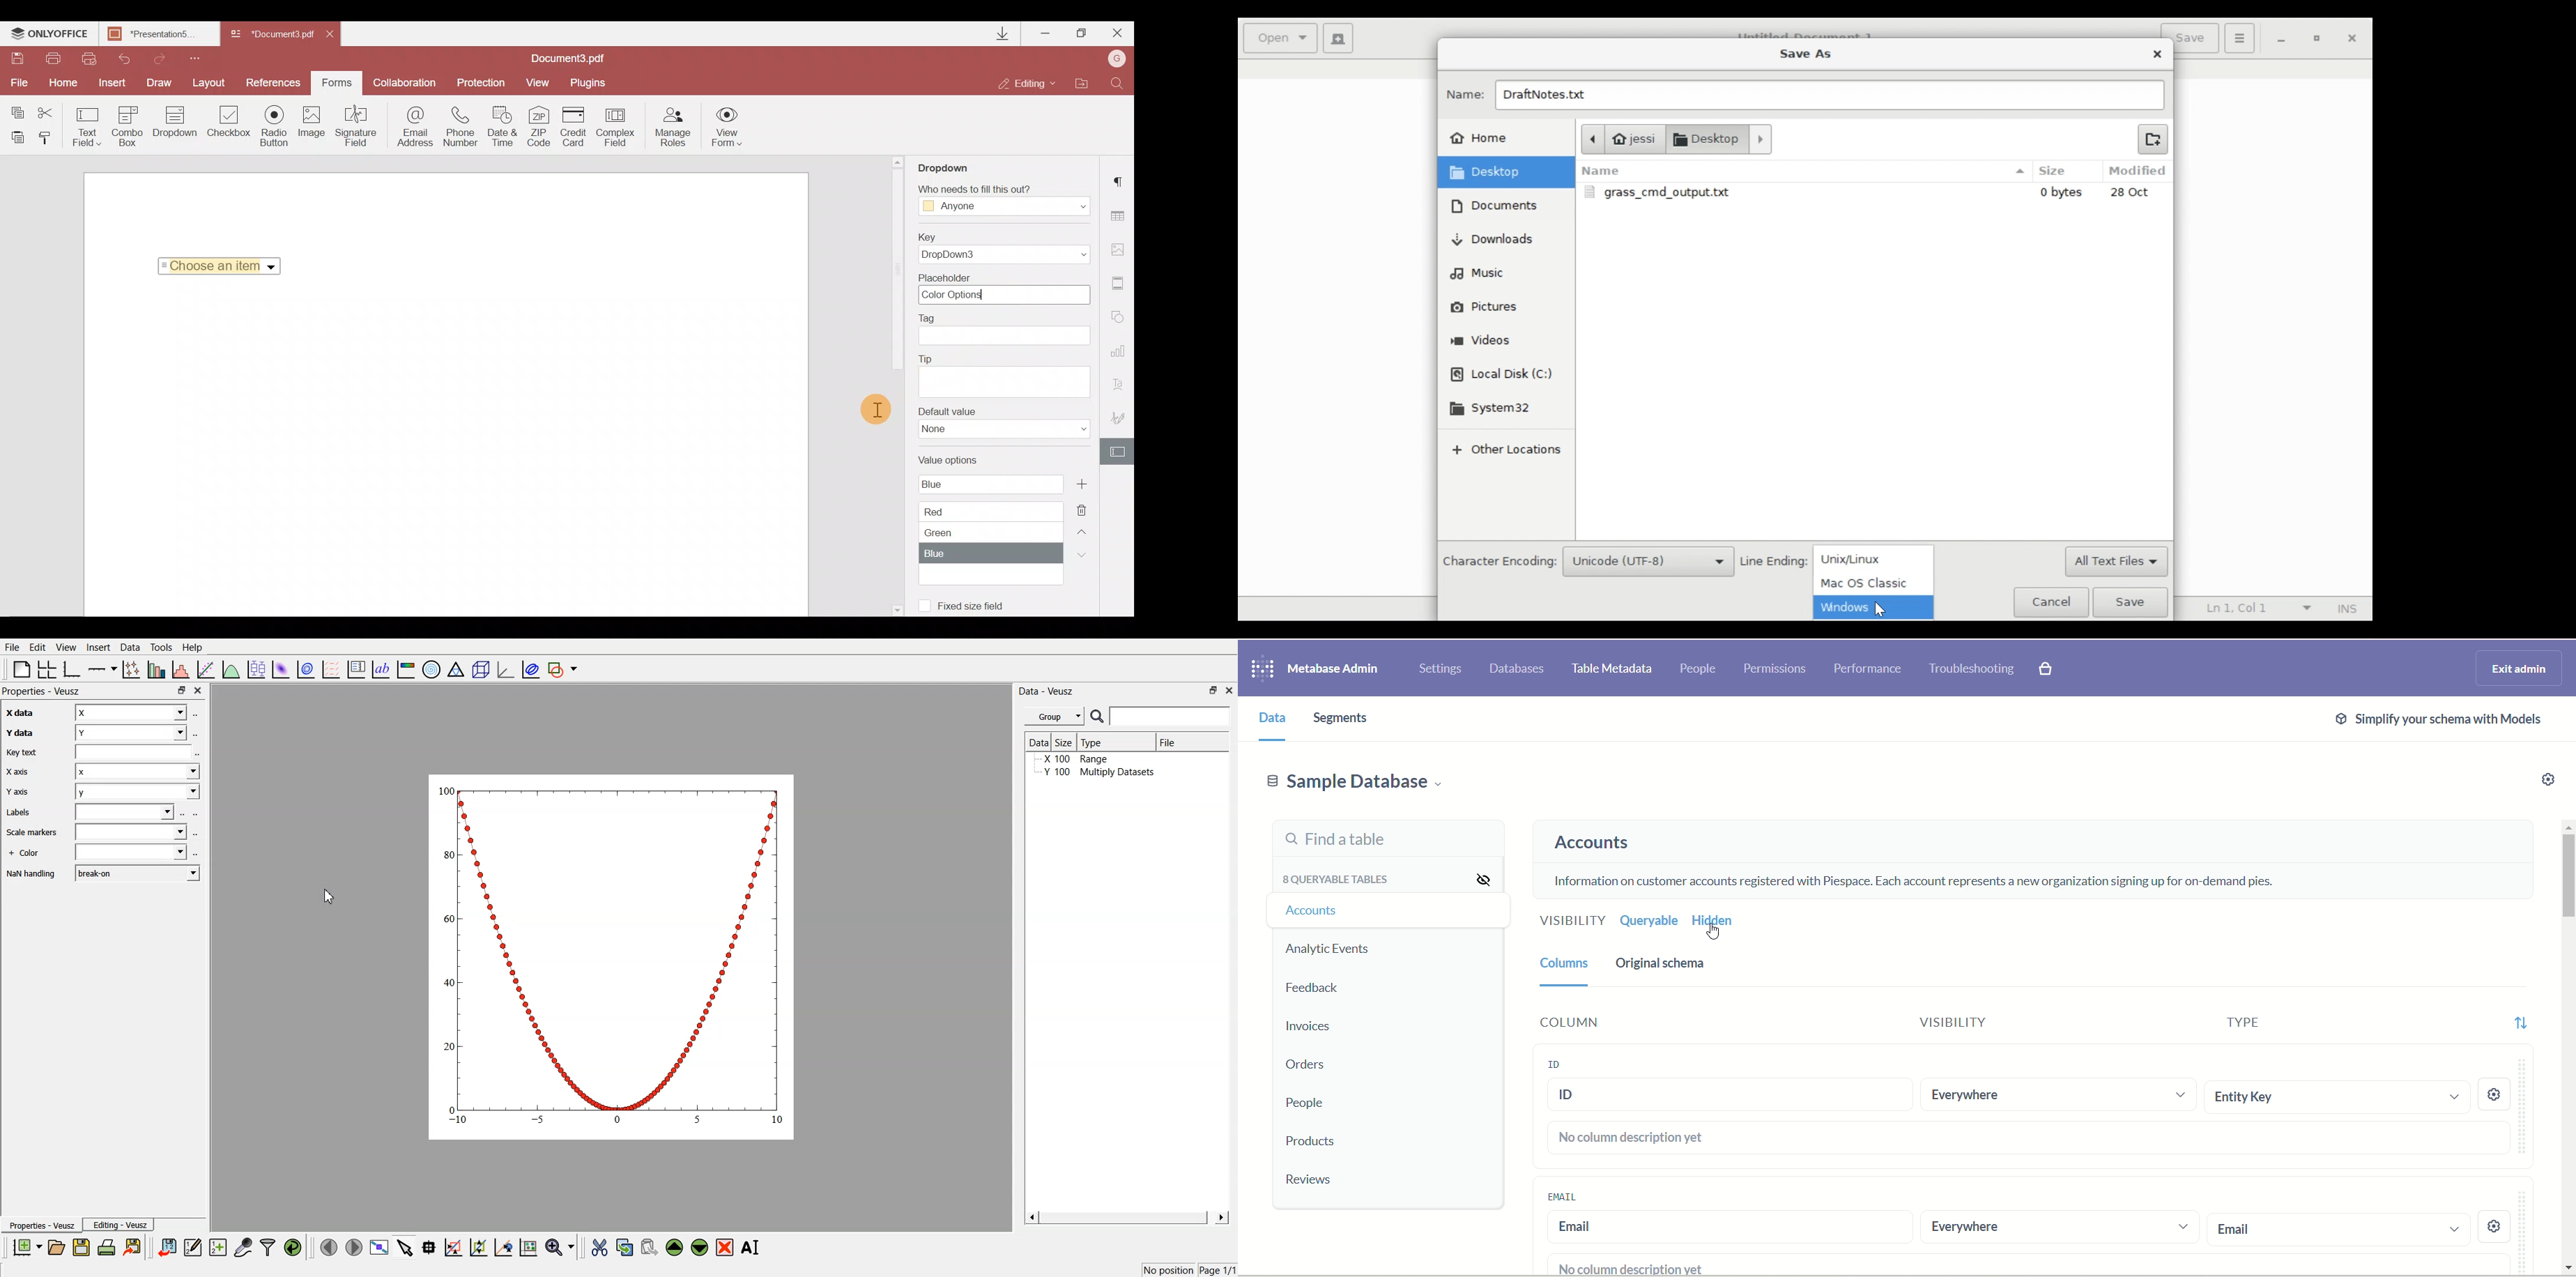  Describe the element at coordinates (1339, 38) in the screenshot. I see `Create a new document` at that location.